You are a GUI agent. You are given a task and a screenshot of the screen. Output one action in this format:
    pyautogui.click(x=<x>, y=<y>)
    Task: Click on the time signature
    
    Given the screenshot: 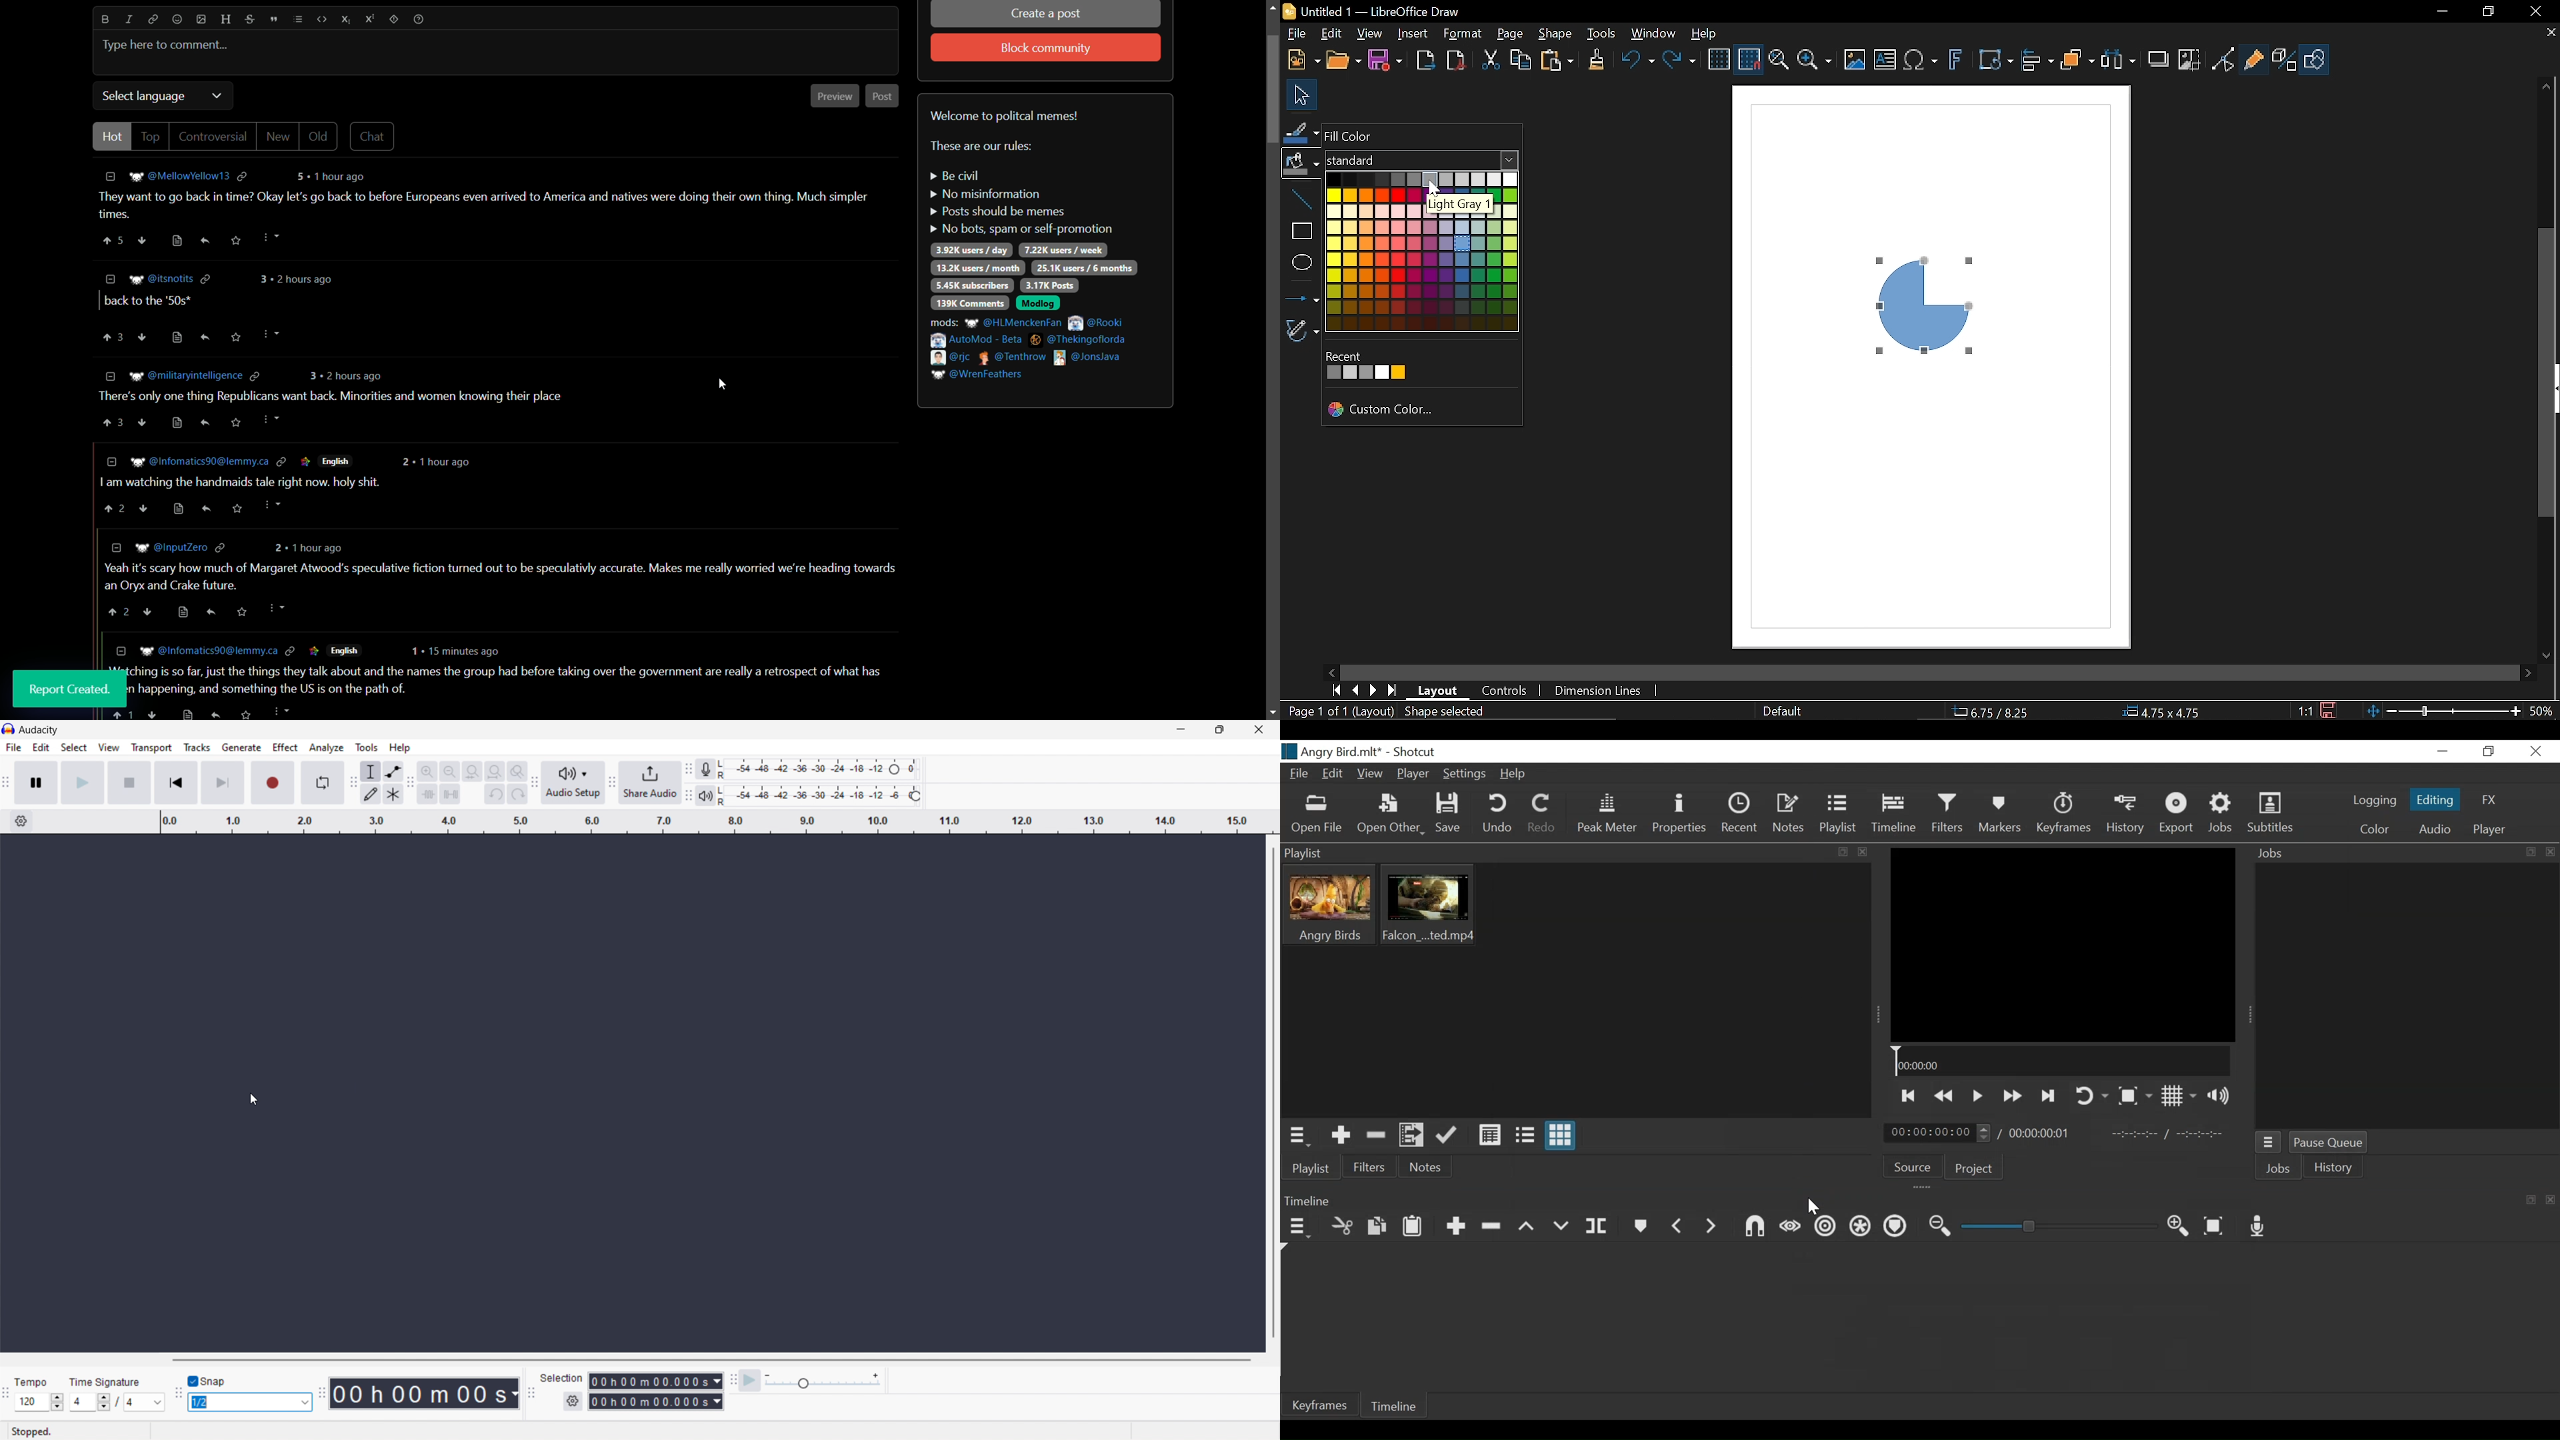 What is the action you would take?
    pyautogui.click(x=117, y=1402)
    